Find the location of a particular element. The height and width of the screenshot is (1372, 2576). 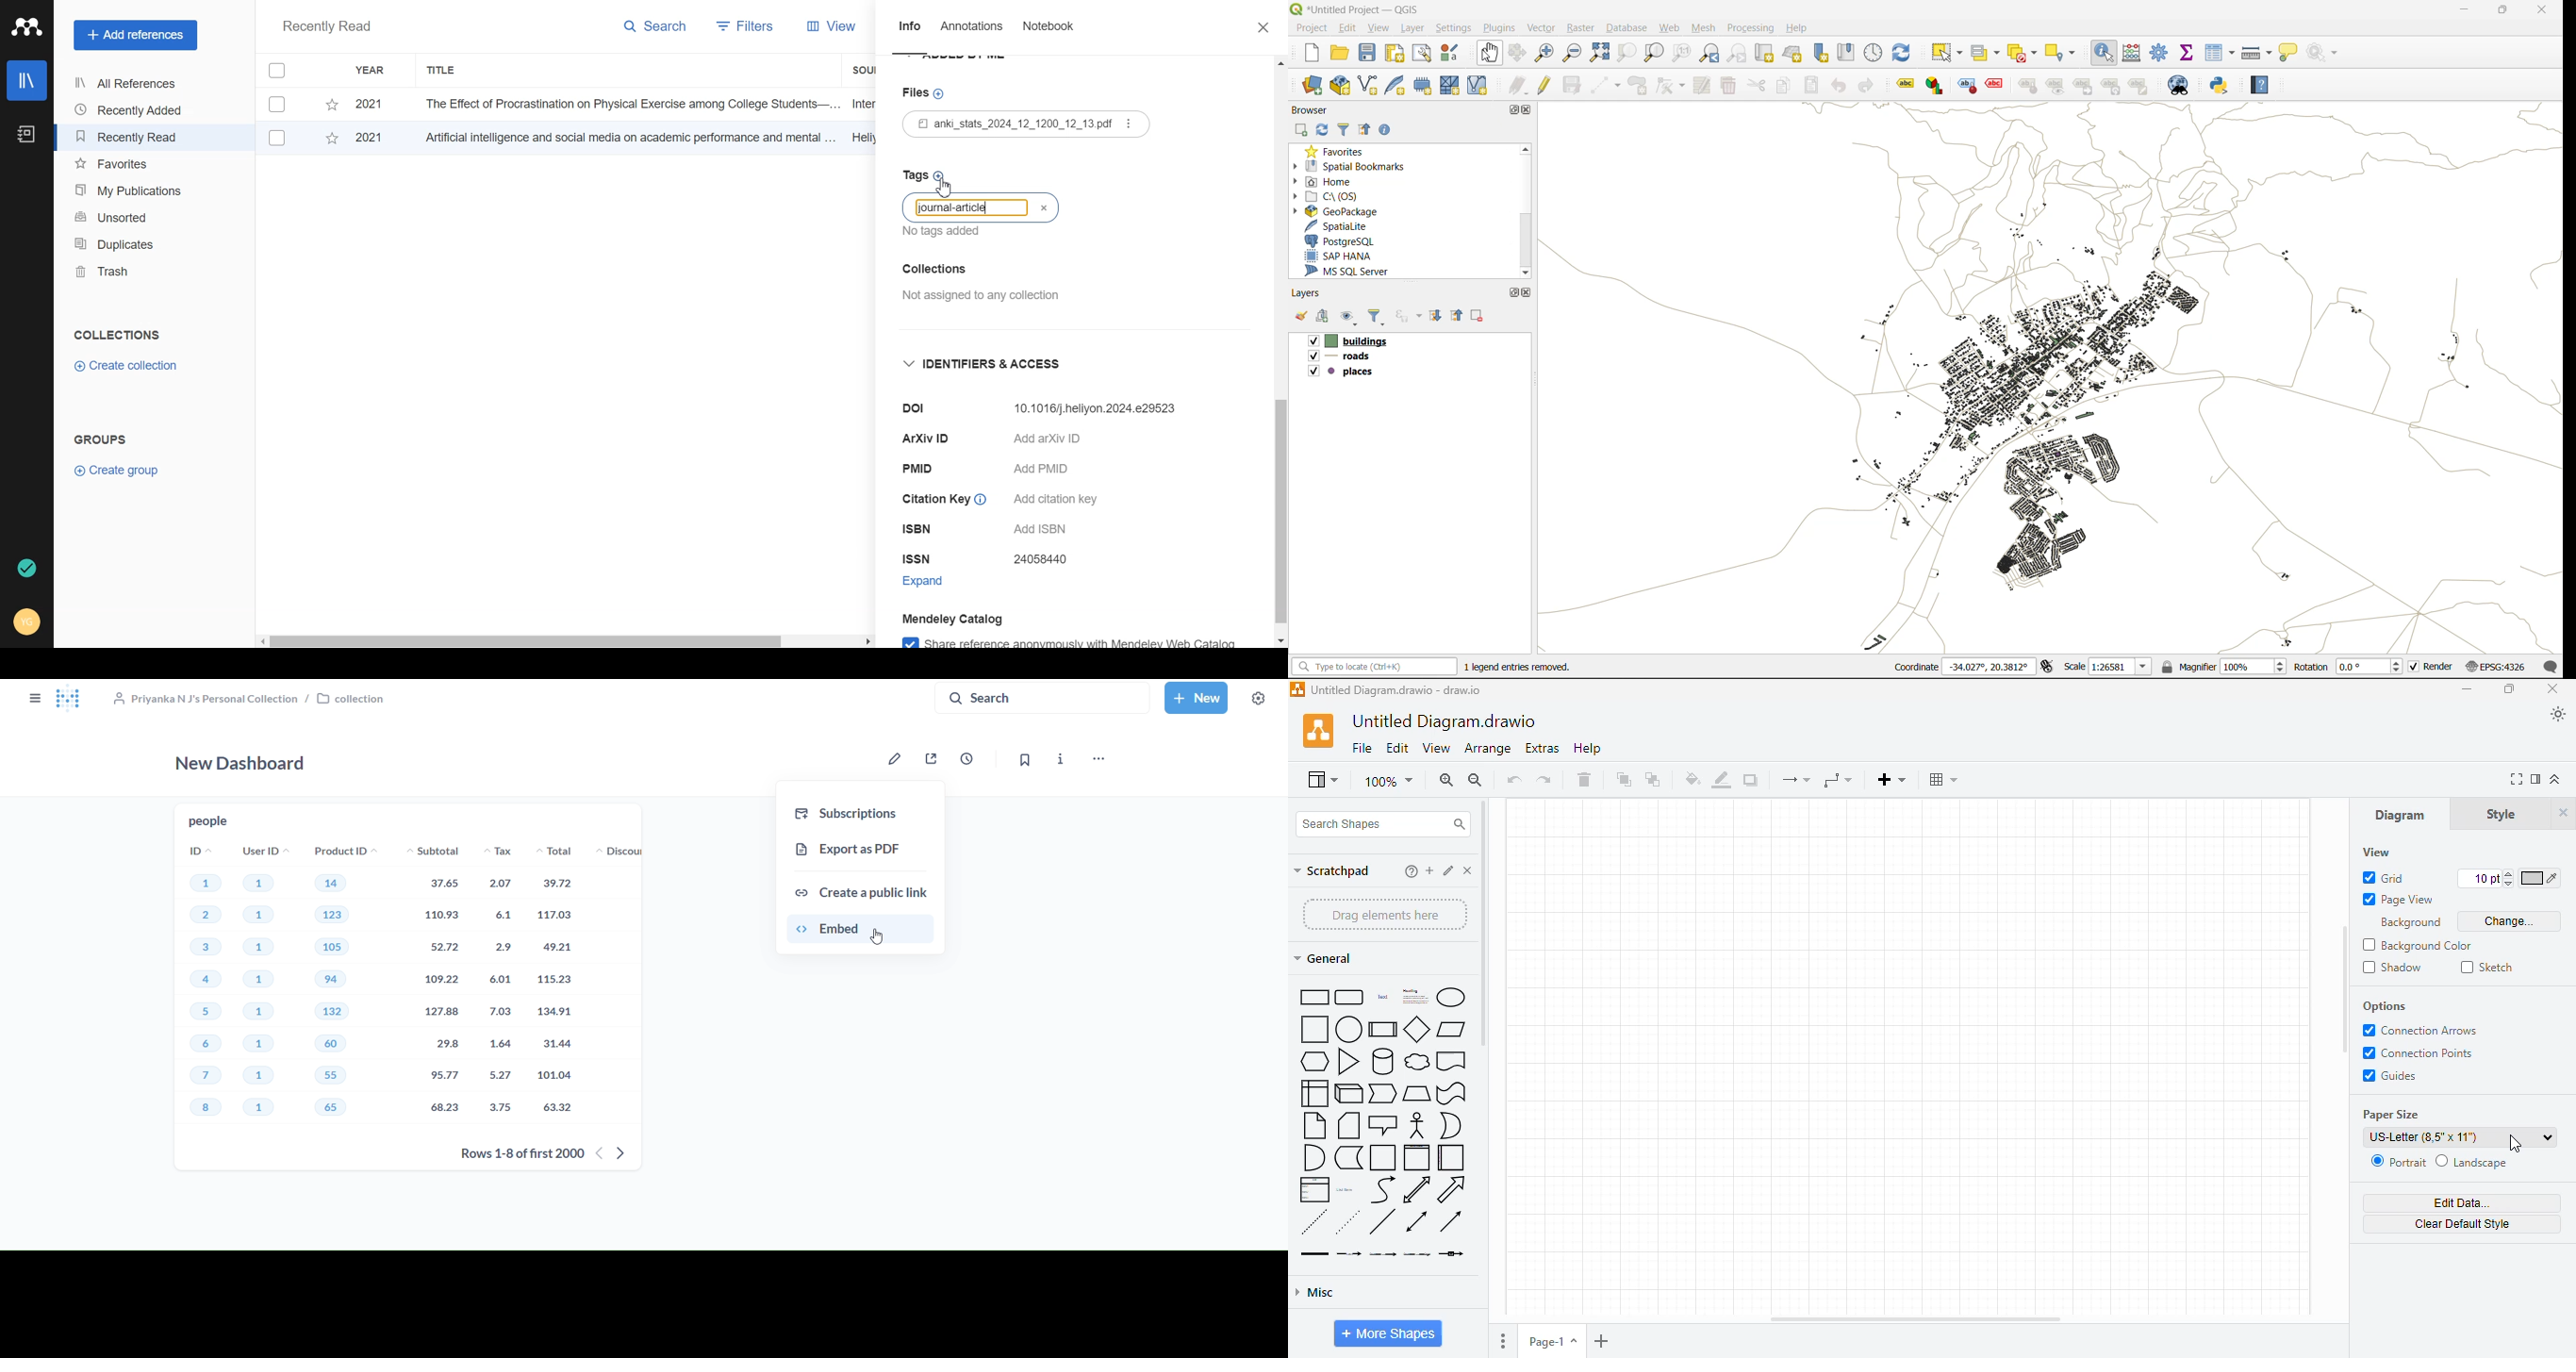

tax is located at coordinates (499, 986).